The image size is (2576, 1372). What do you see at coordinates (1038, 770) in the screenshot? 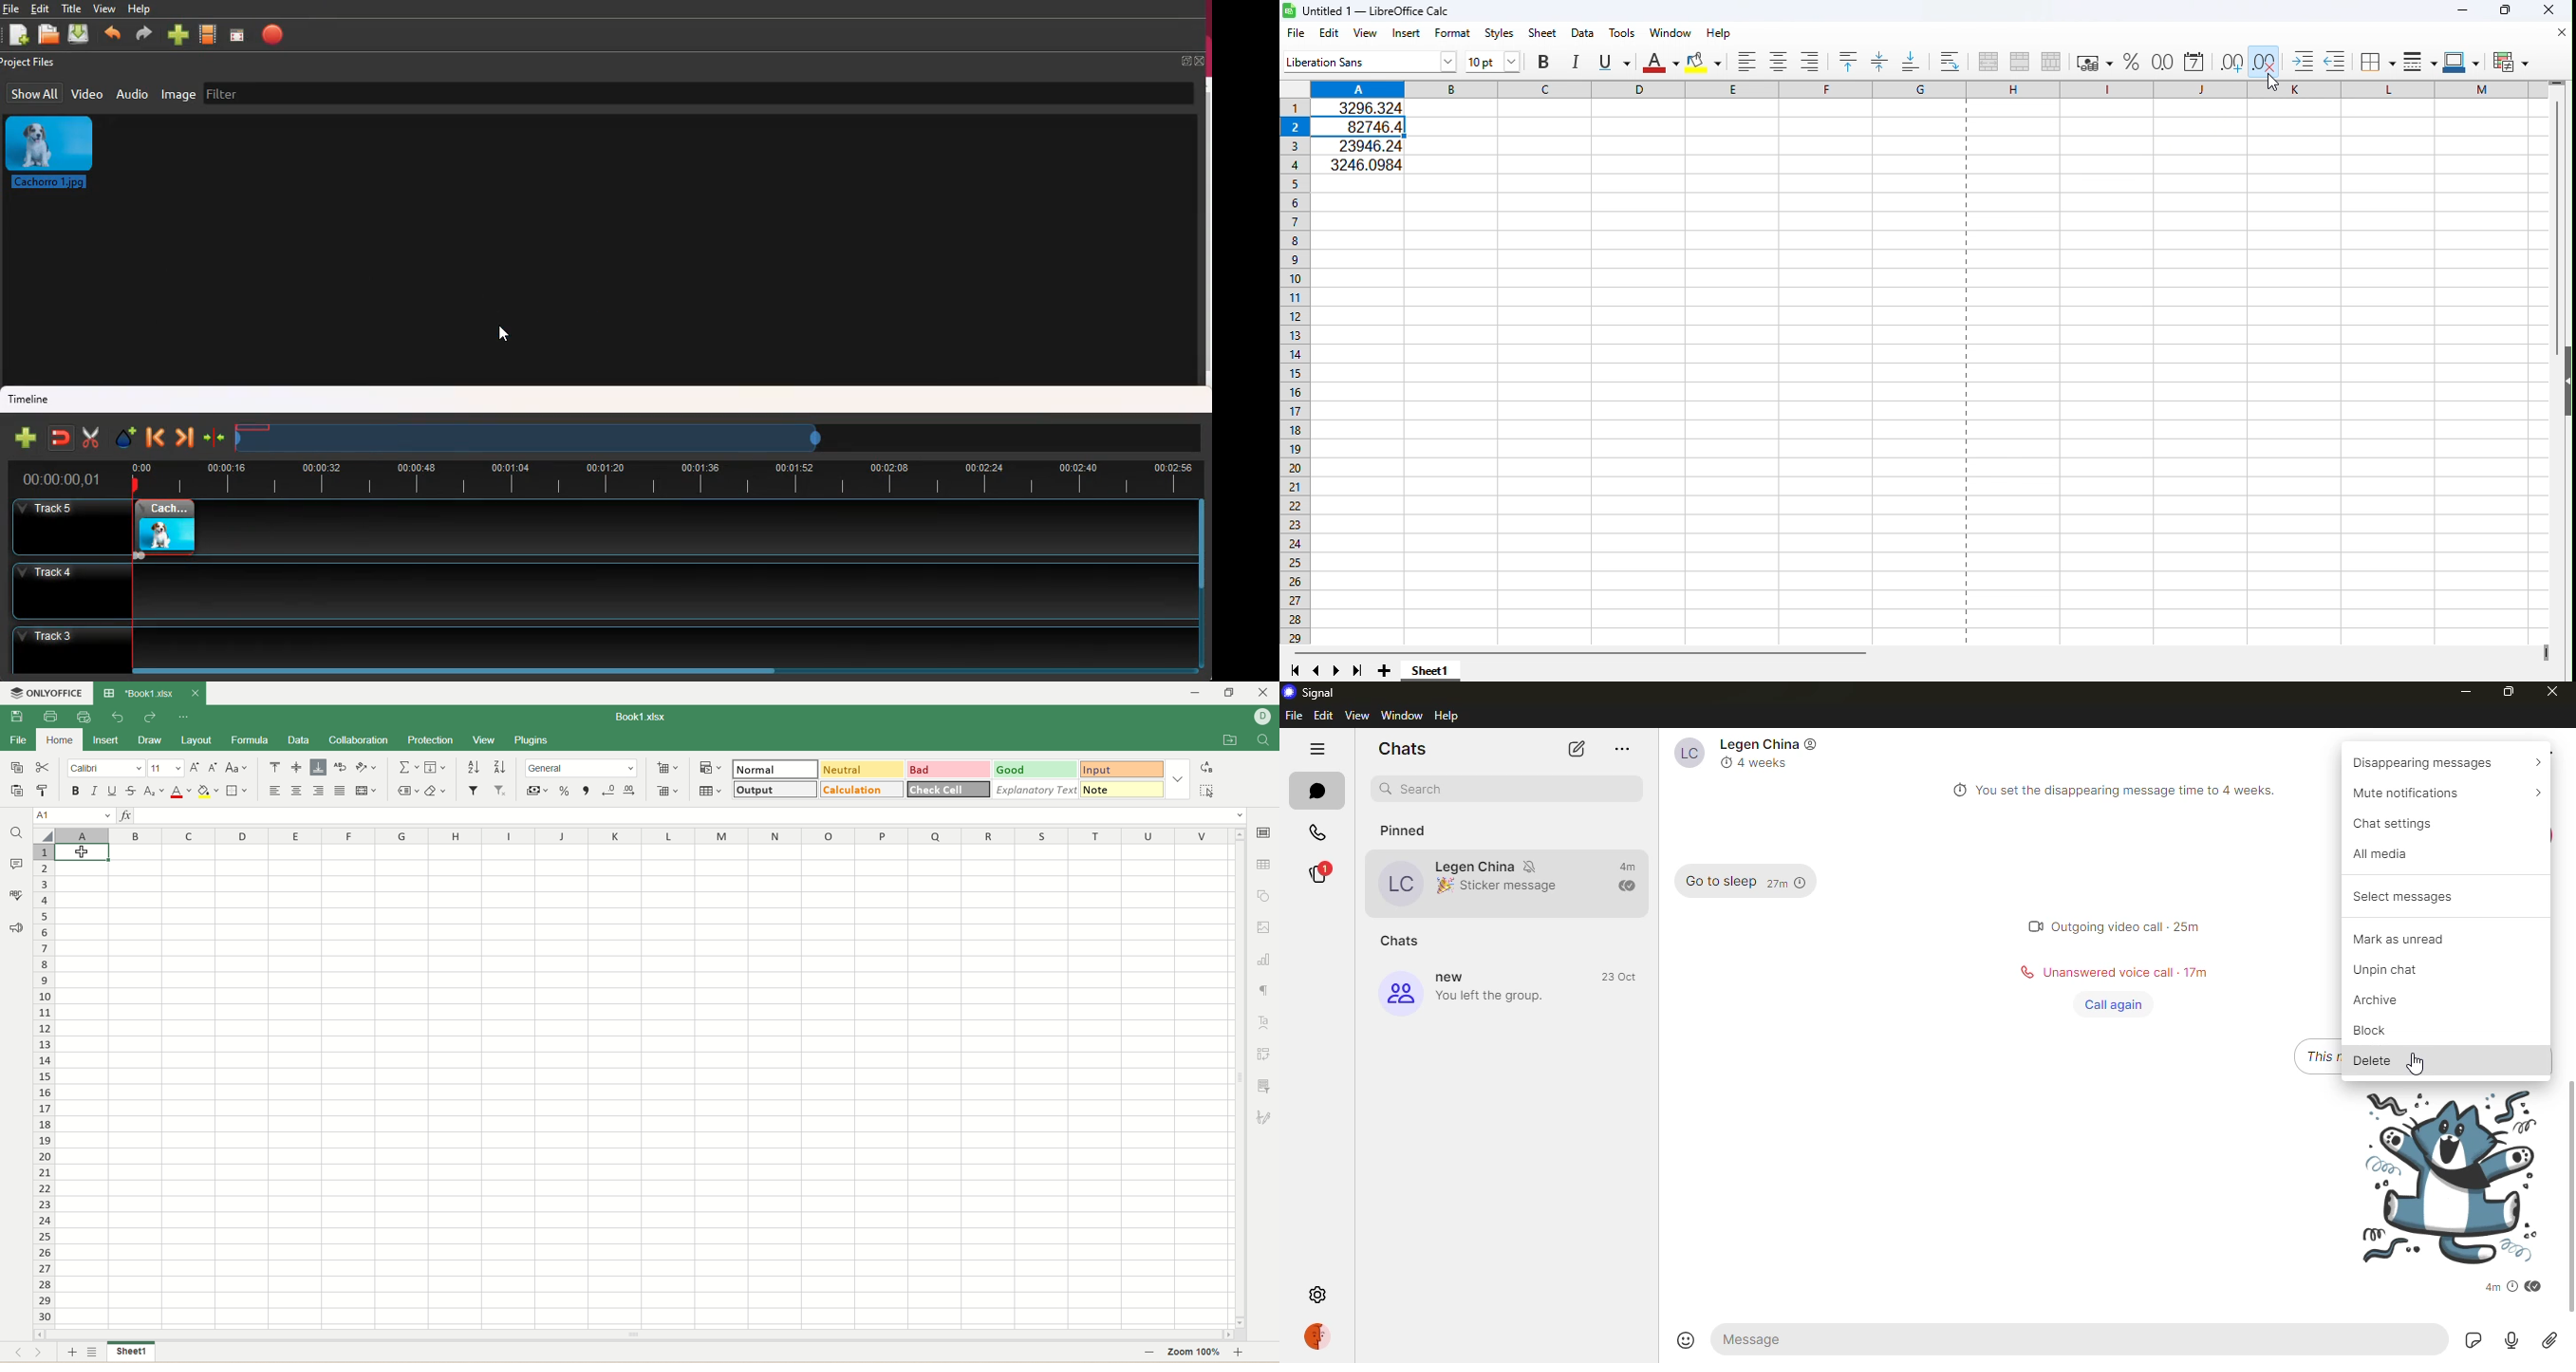
I see `good` at bounding box center [1038, 770].